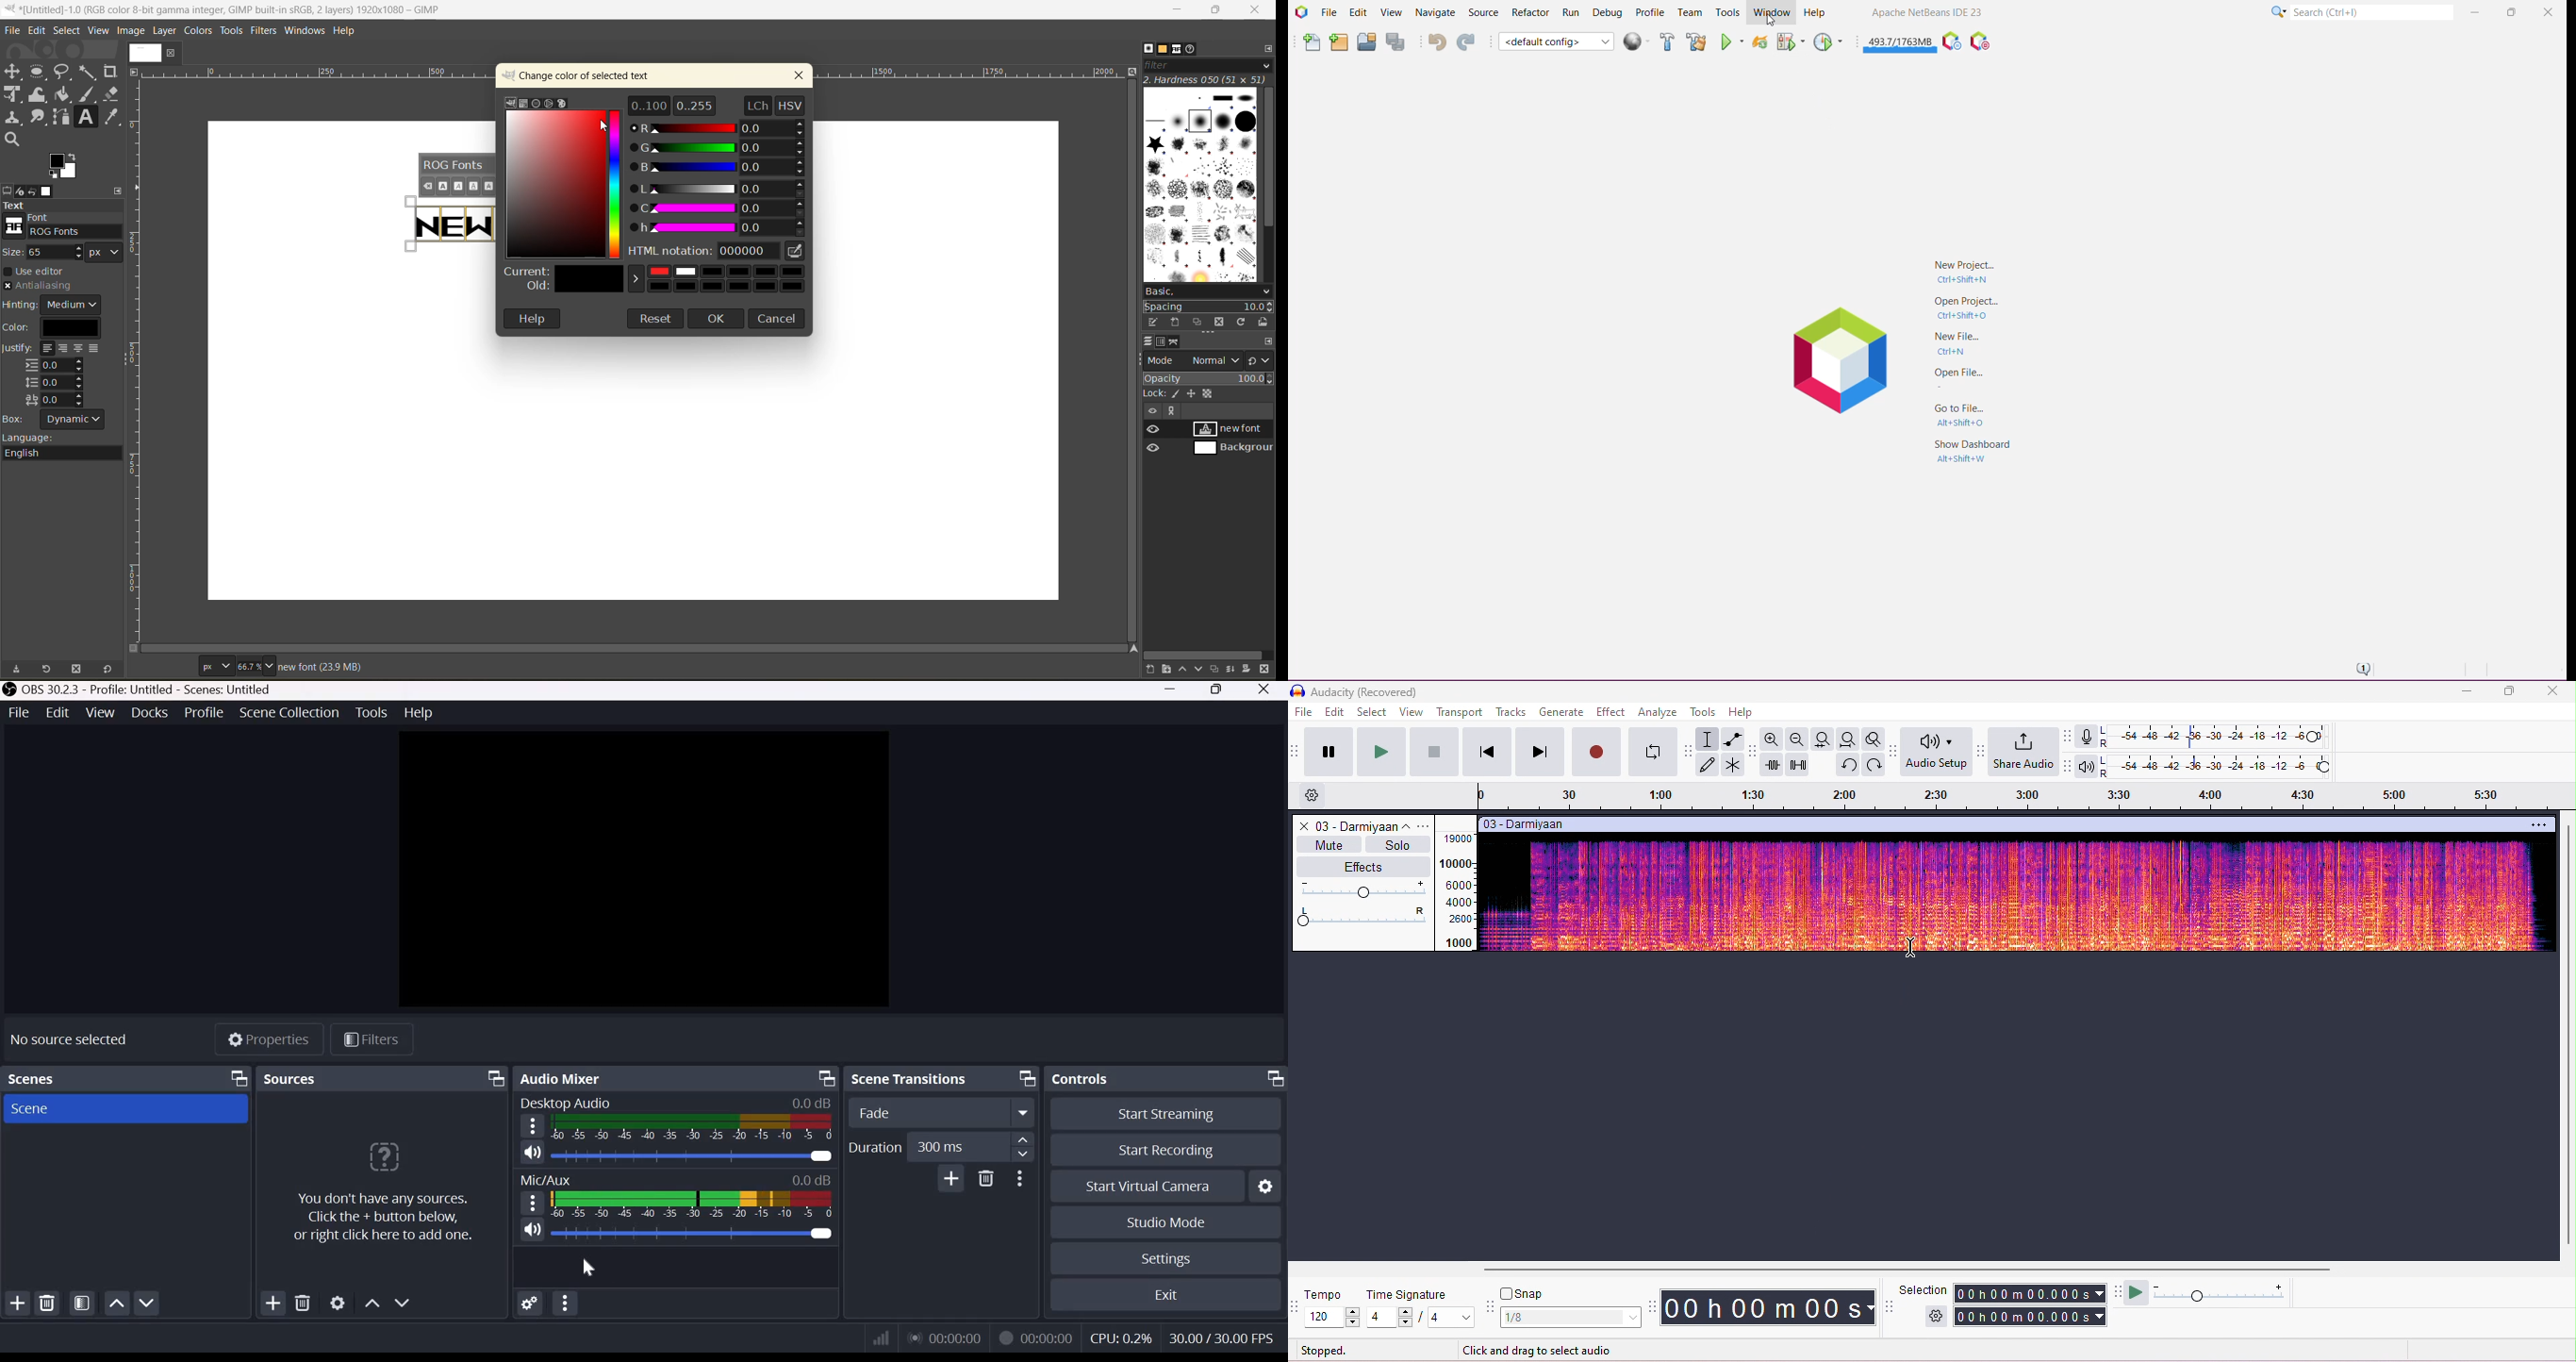 The image size is (2576, 1372). I want to click on Profile, so click(207, 712).